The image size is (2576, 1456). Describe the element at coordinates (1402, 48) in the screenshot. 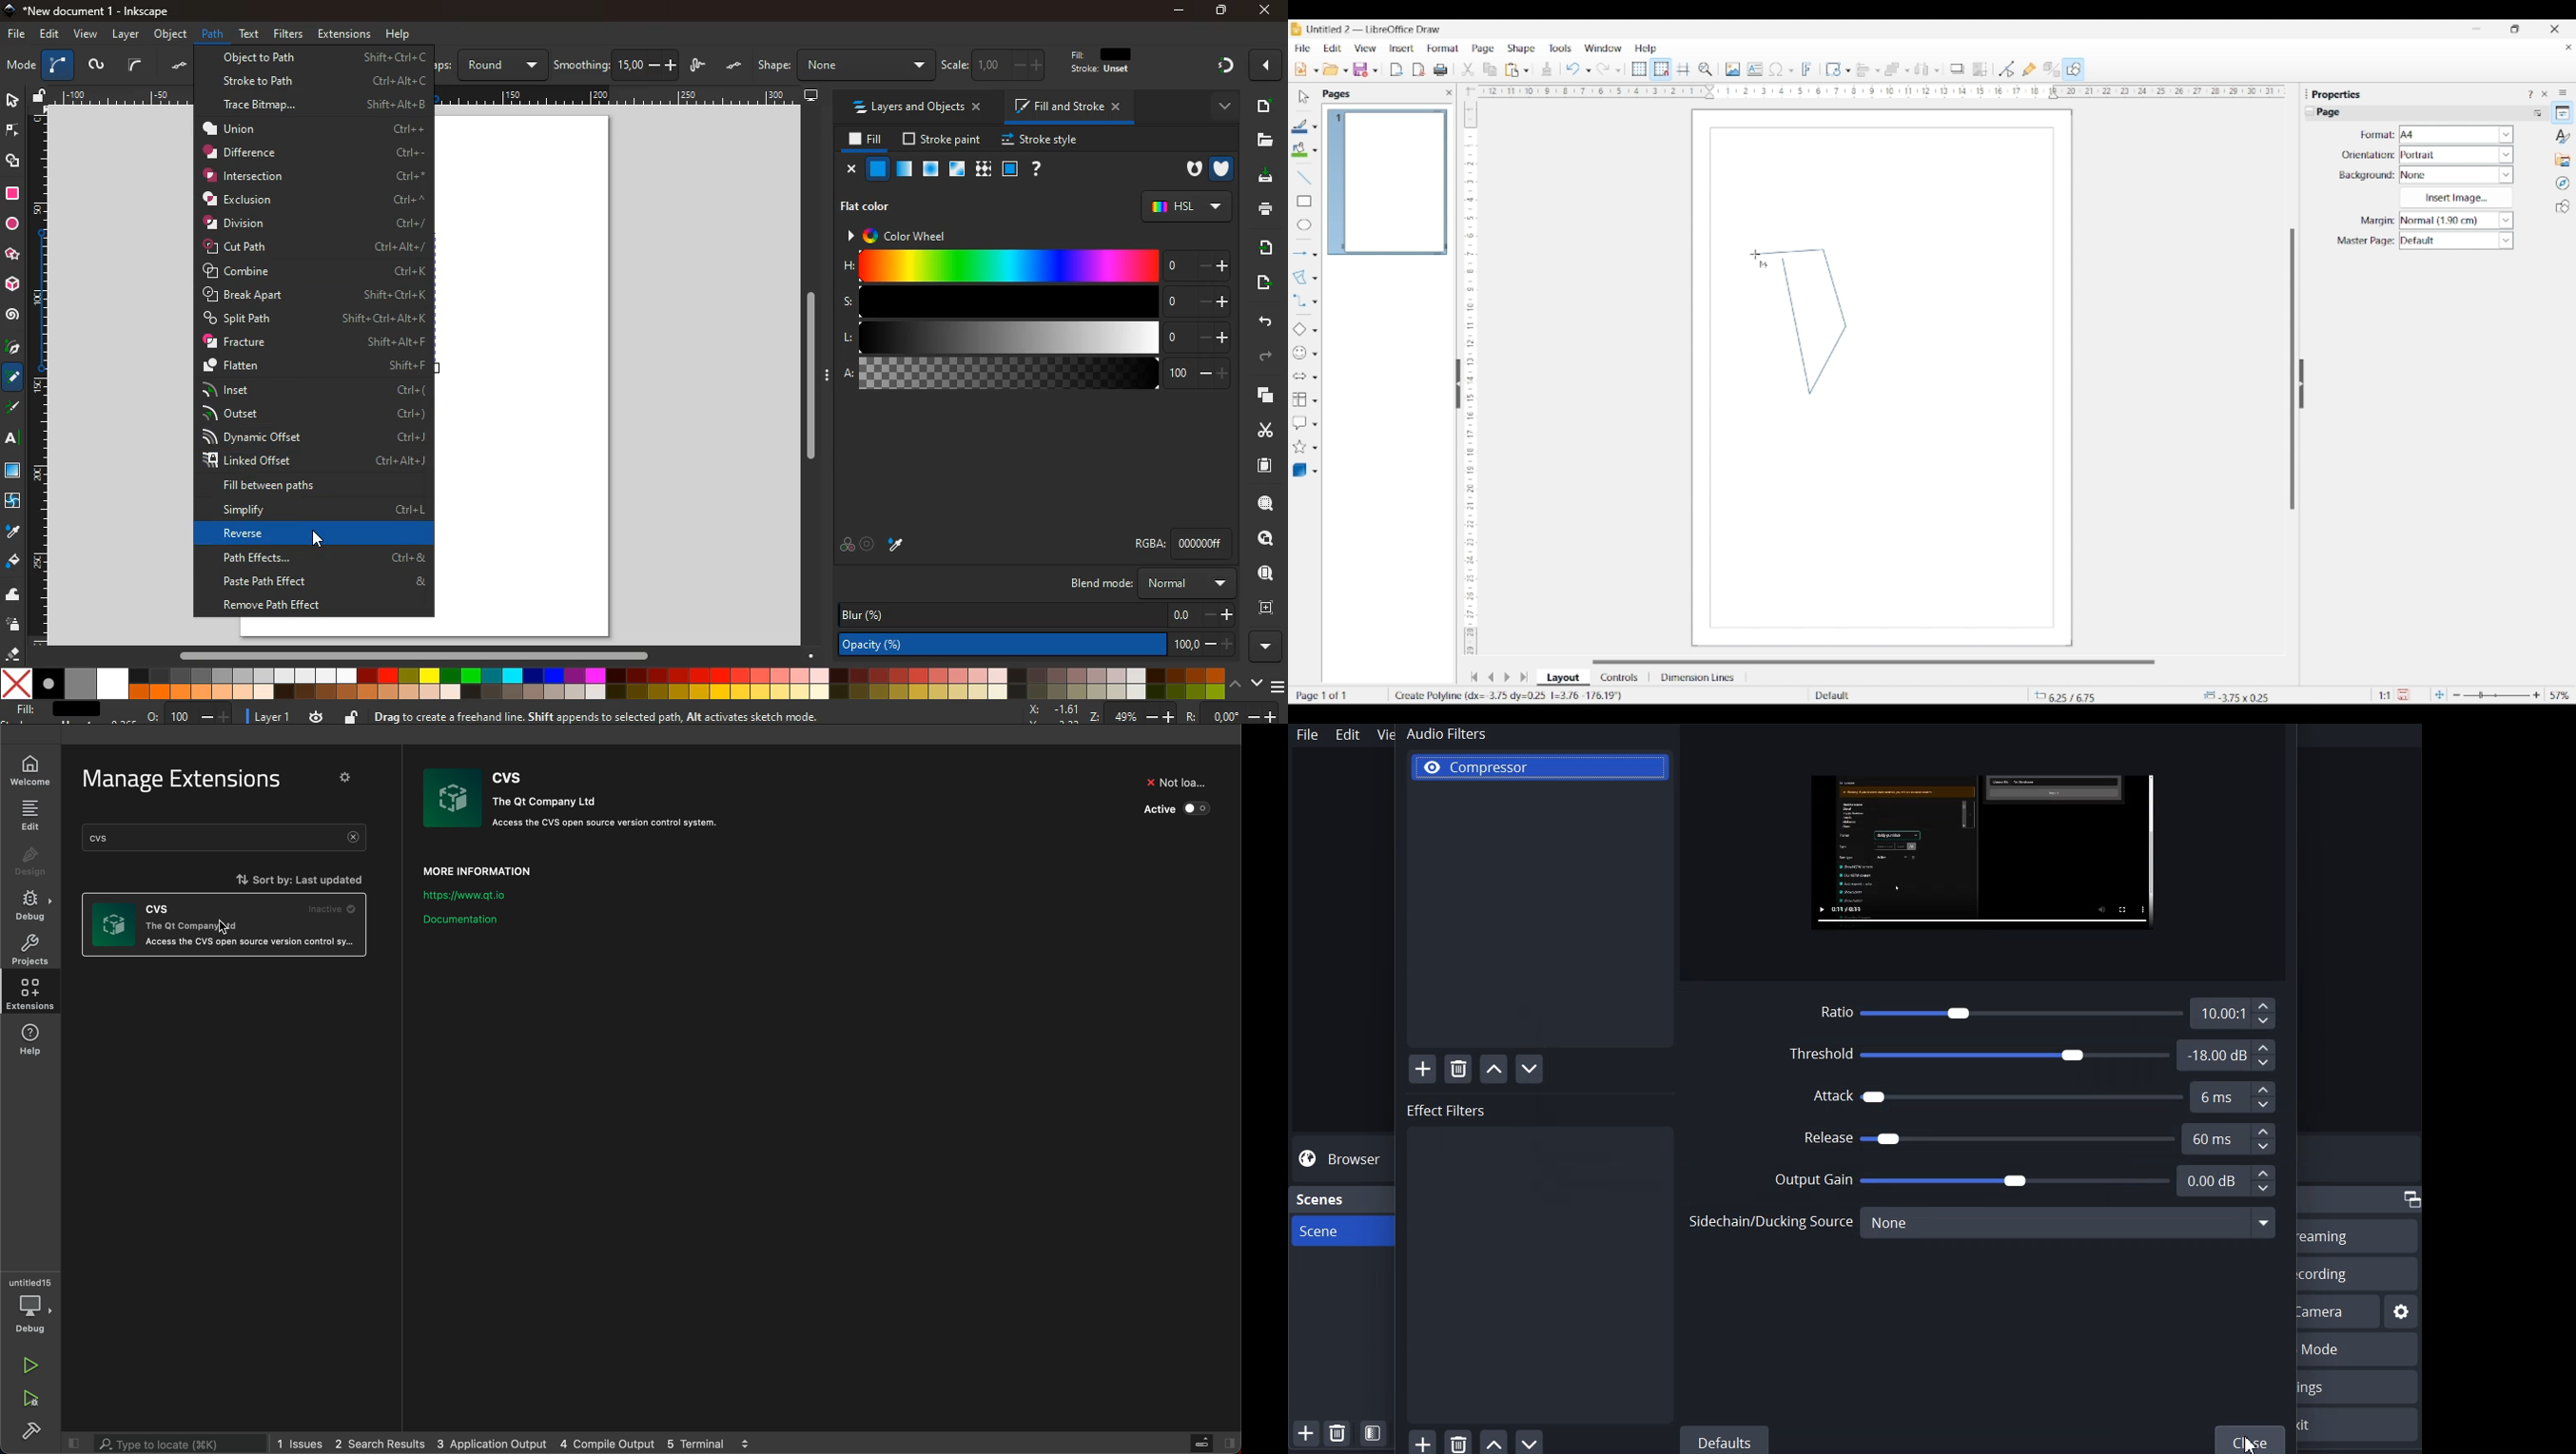

I see `Insert` at that location.